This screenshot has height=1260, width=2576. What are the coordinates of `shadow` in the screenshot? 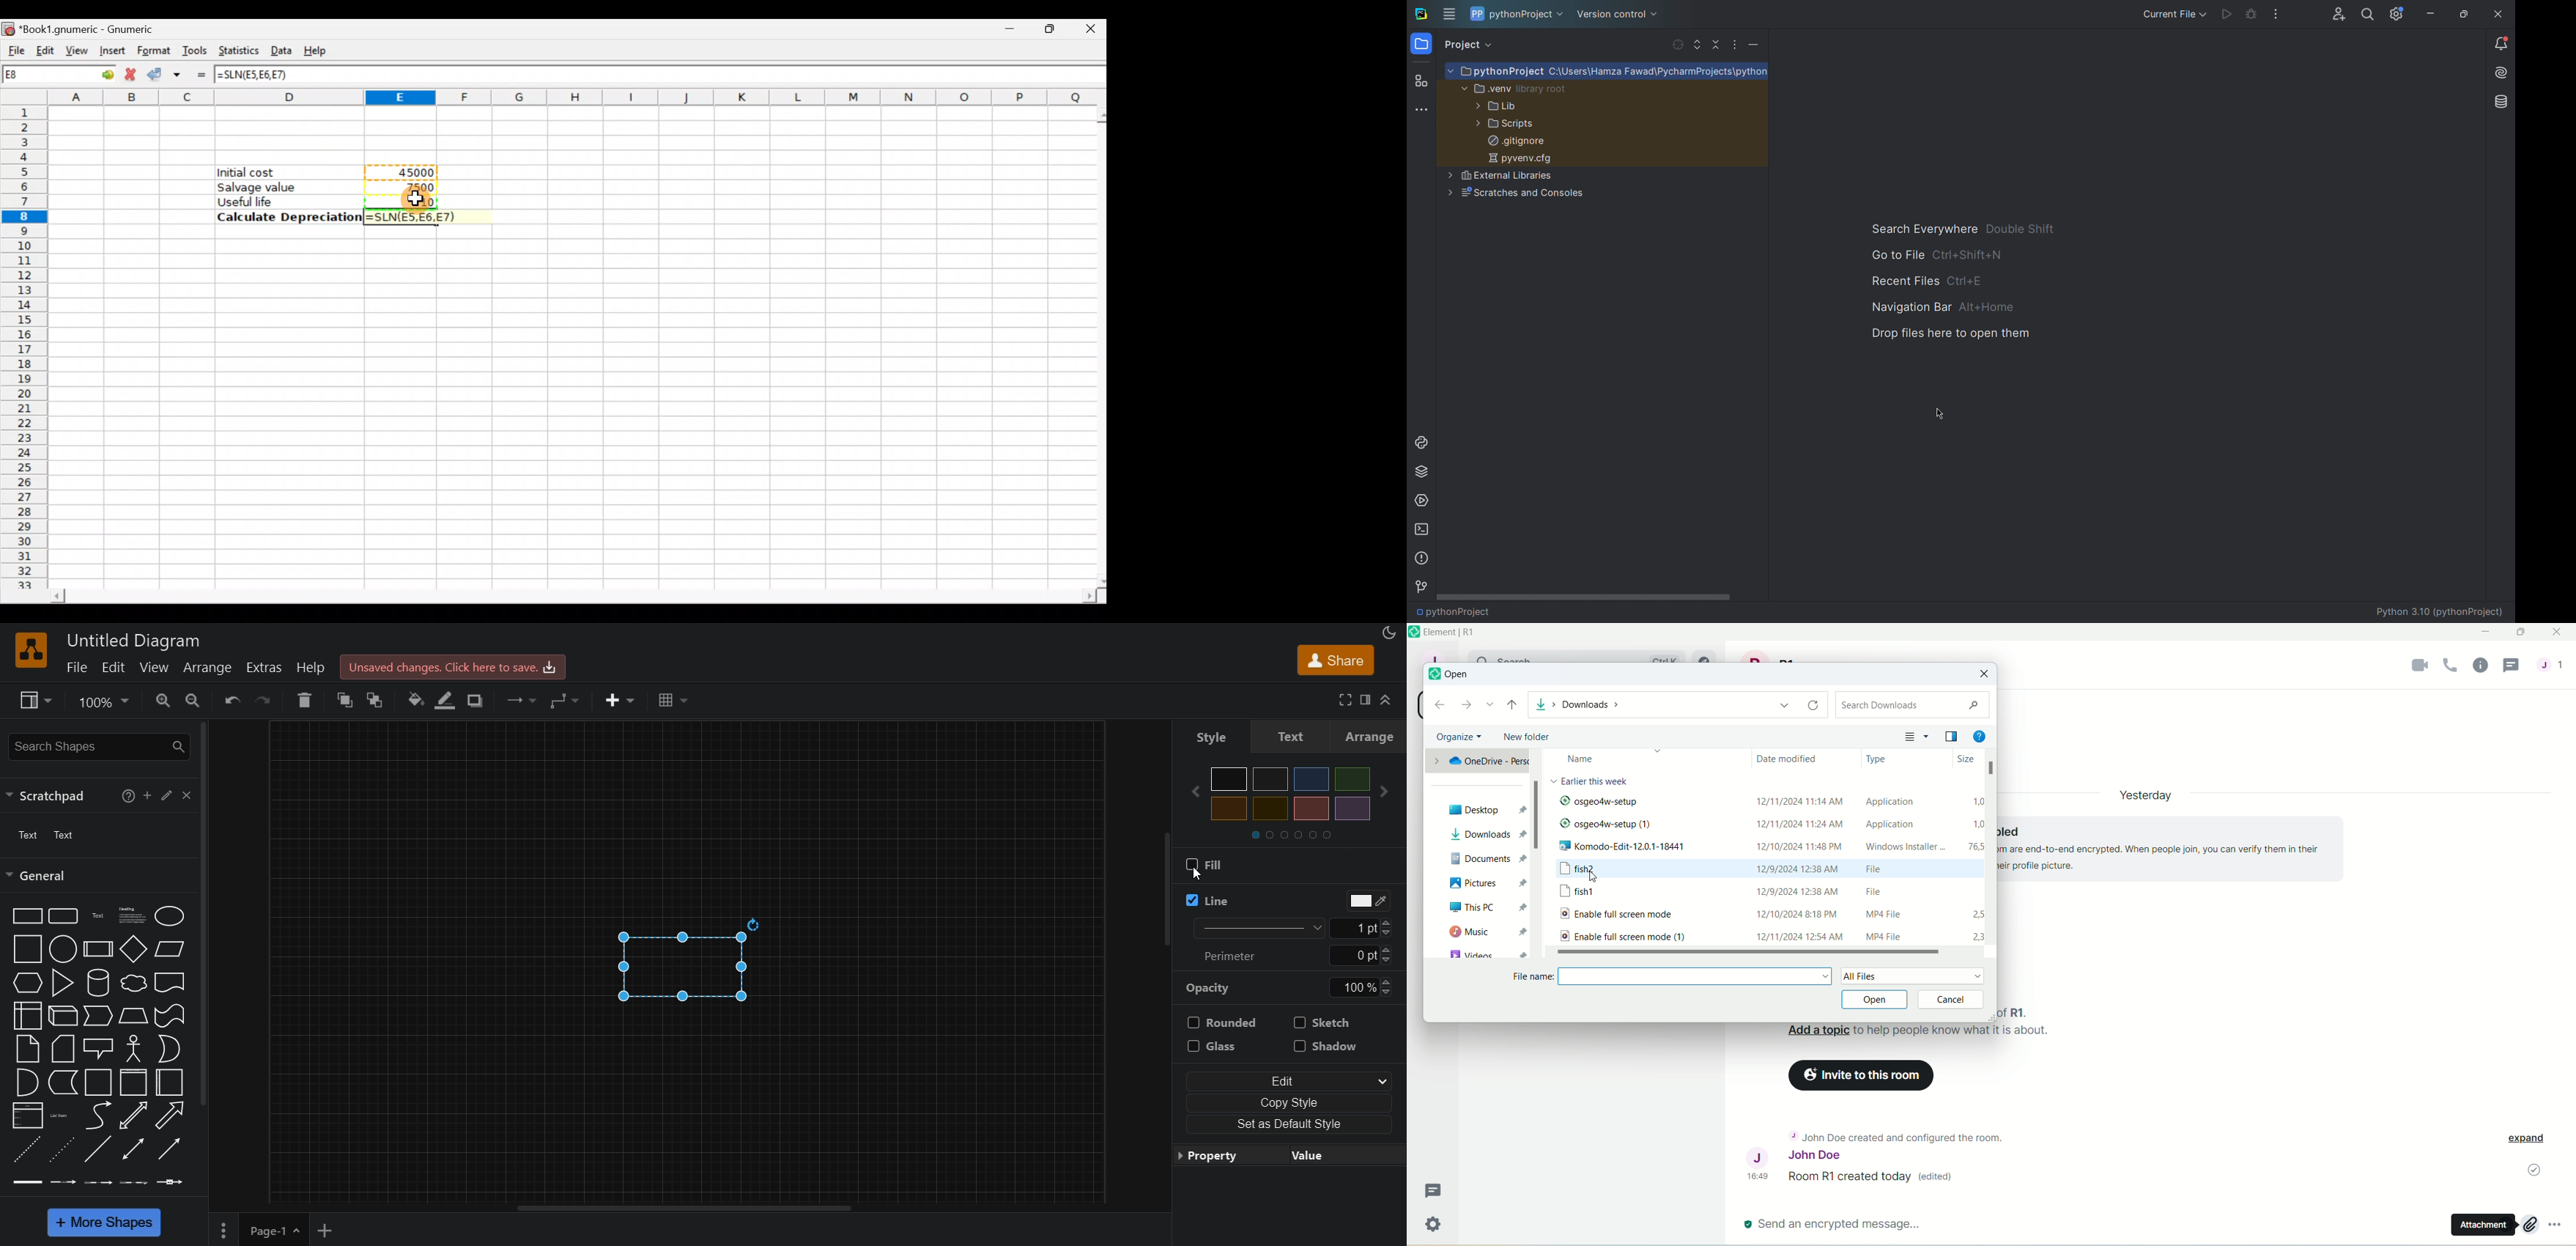 It's located at (1331, 1046).